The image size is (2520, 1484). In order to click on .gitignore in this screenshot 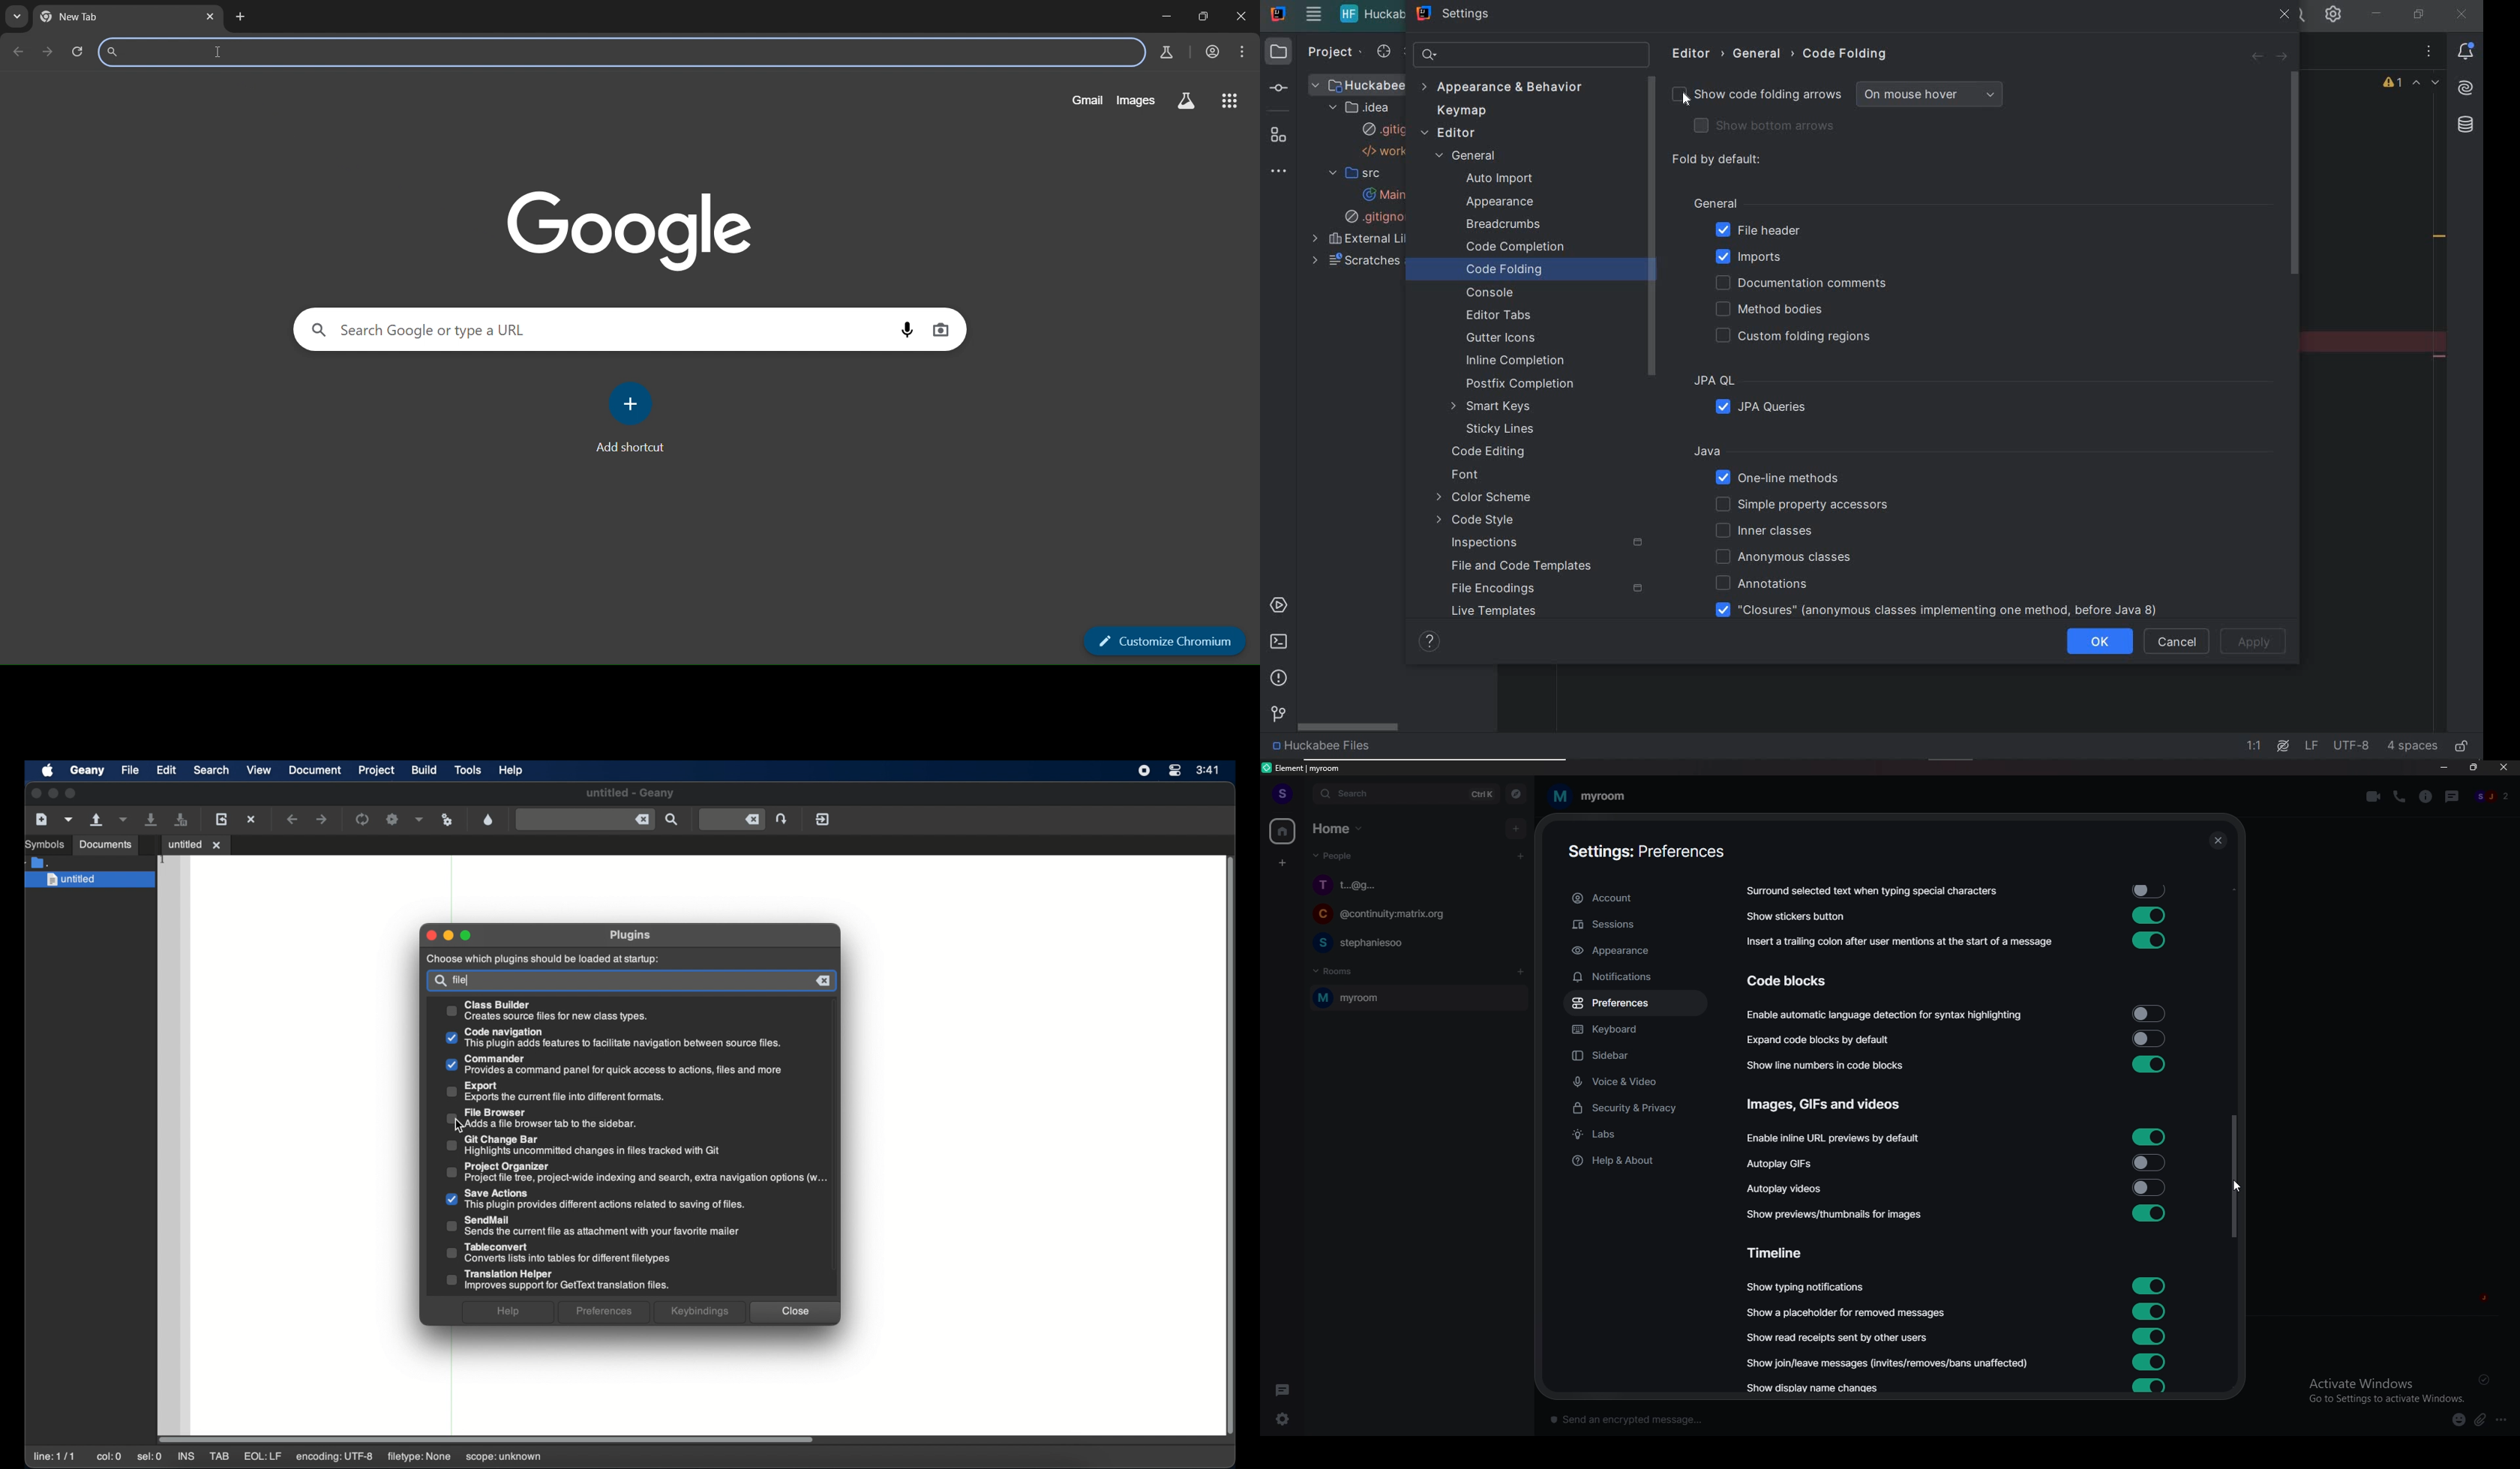, I will do `click(1383, 217)`.